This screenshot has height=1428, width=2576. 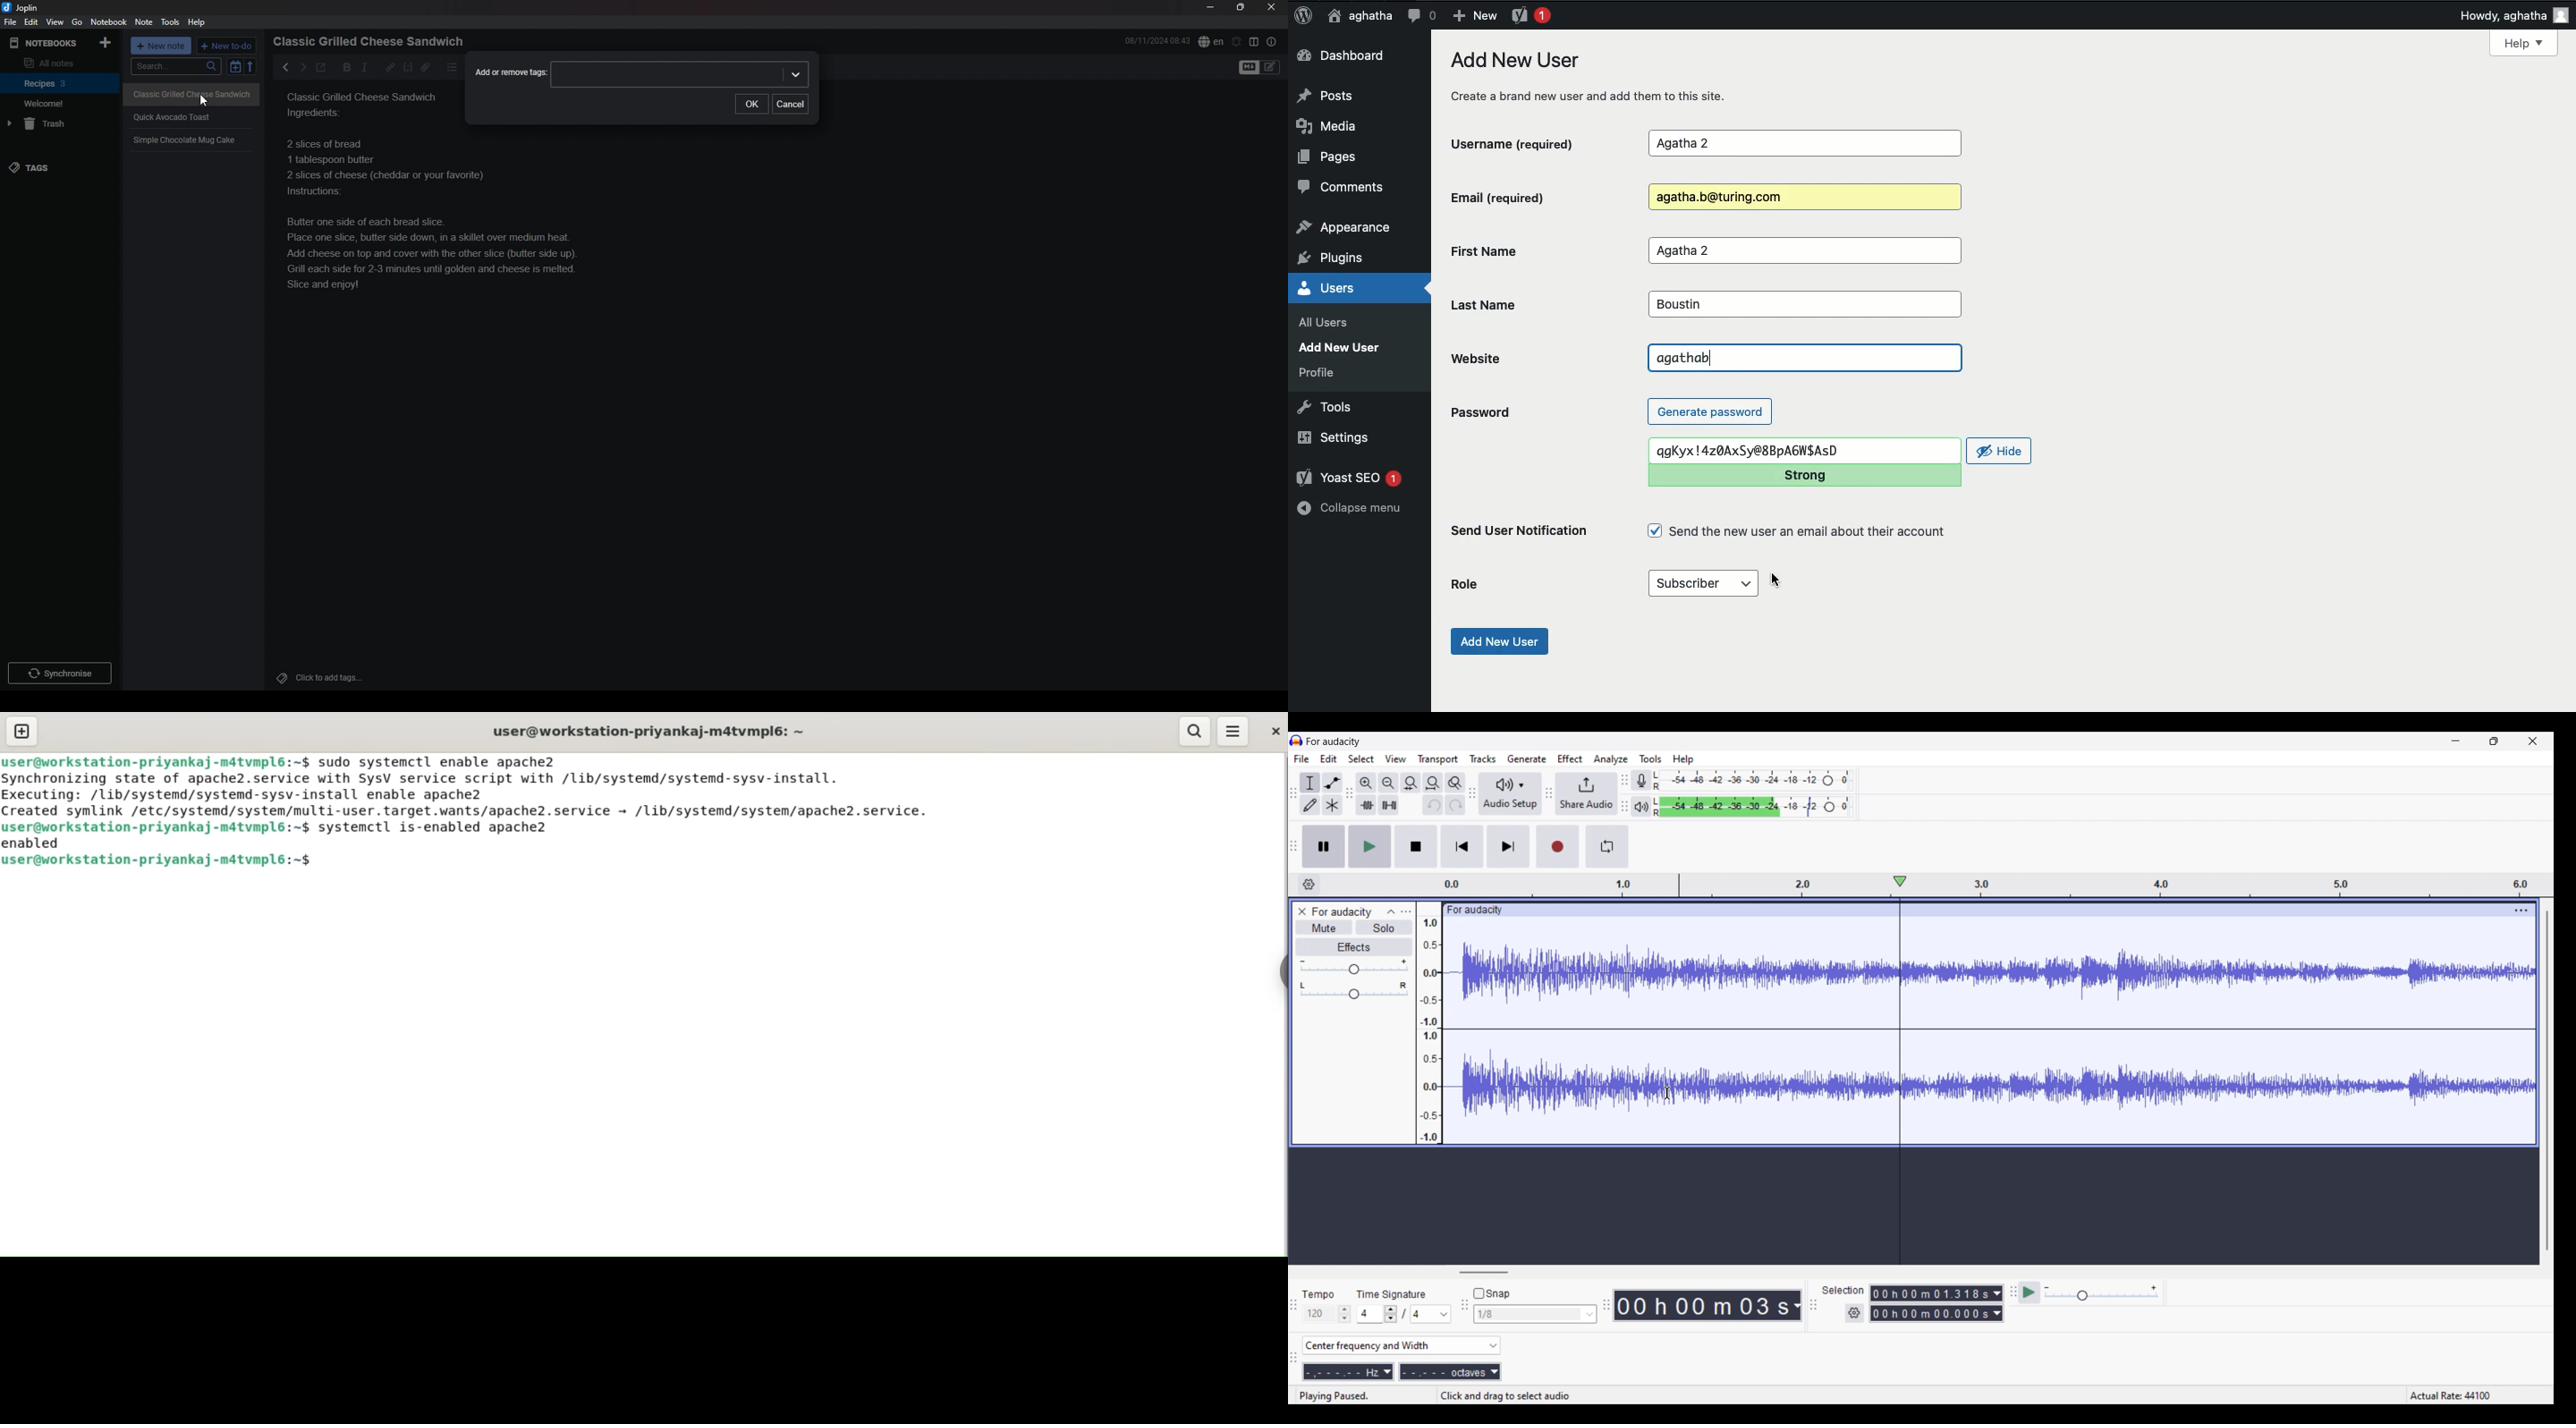 I want to click on Current track, so click(x=1976, y=1023).